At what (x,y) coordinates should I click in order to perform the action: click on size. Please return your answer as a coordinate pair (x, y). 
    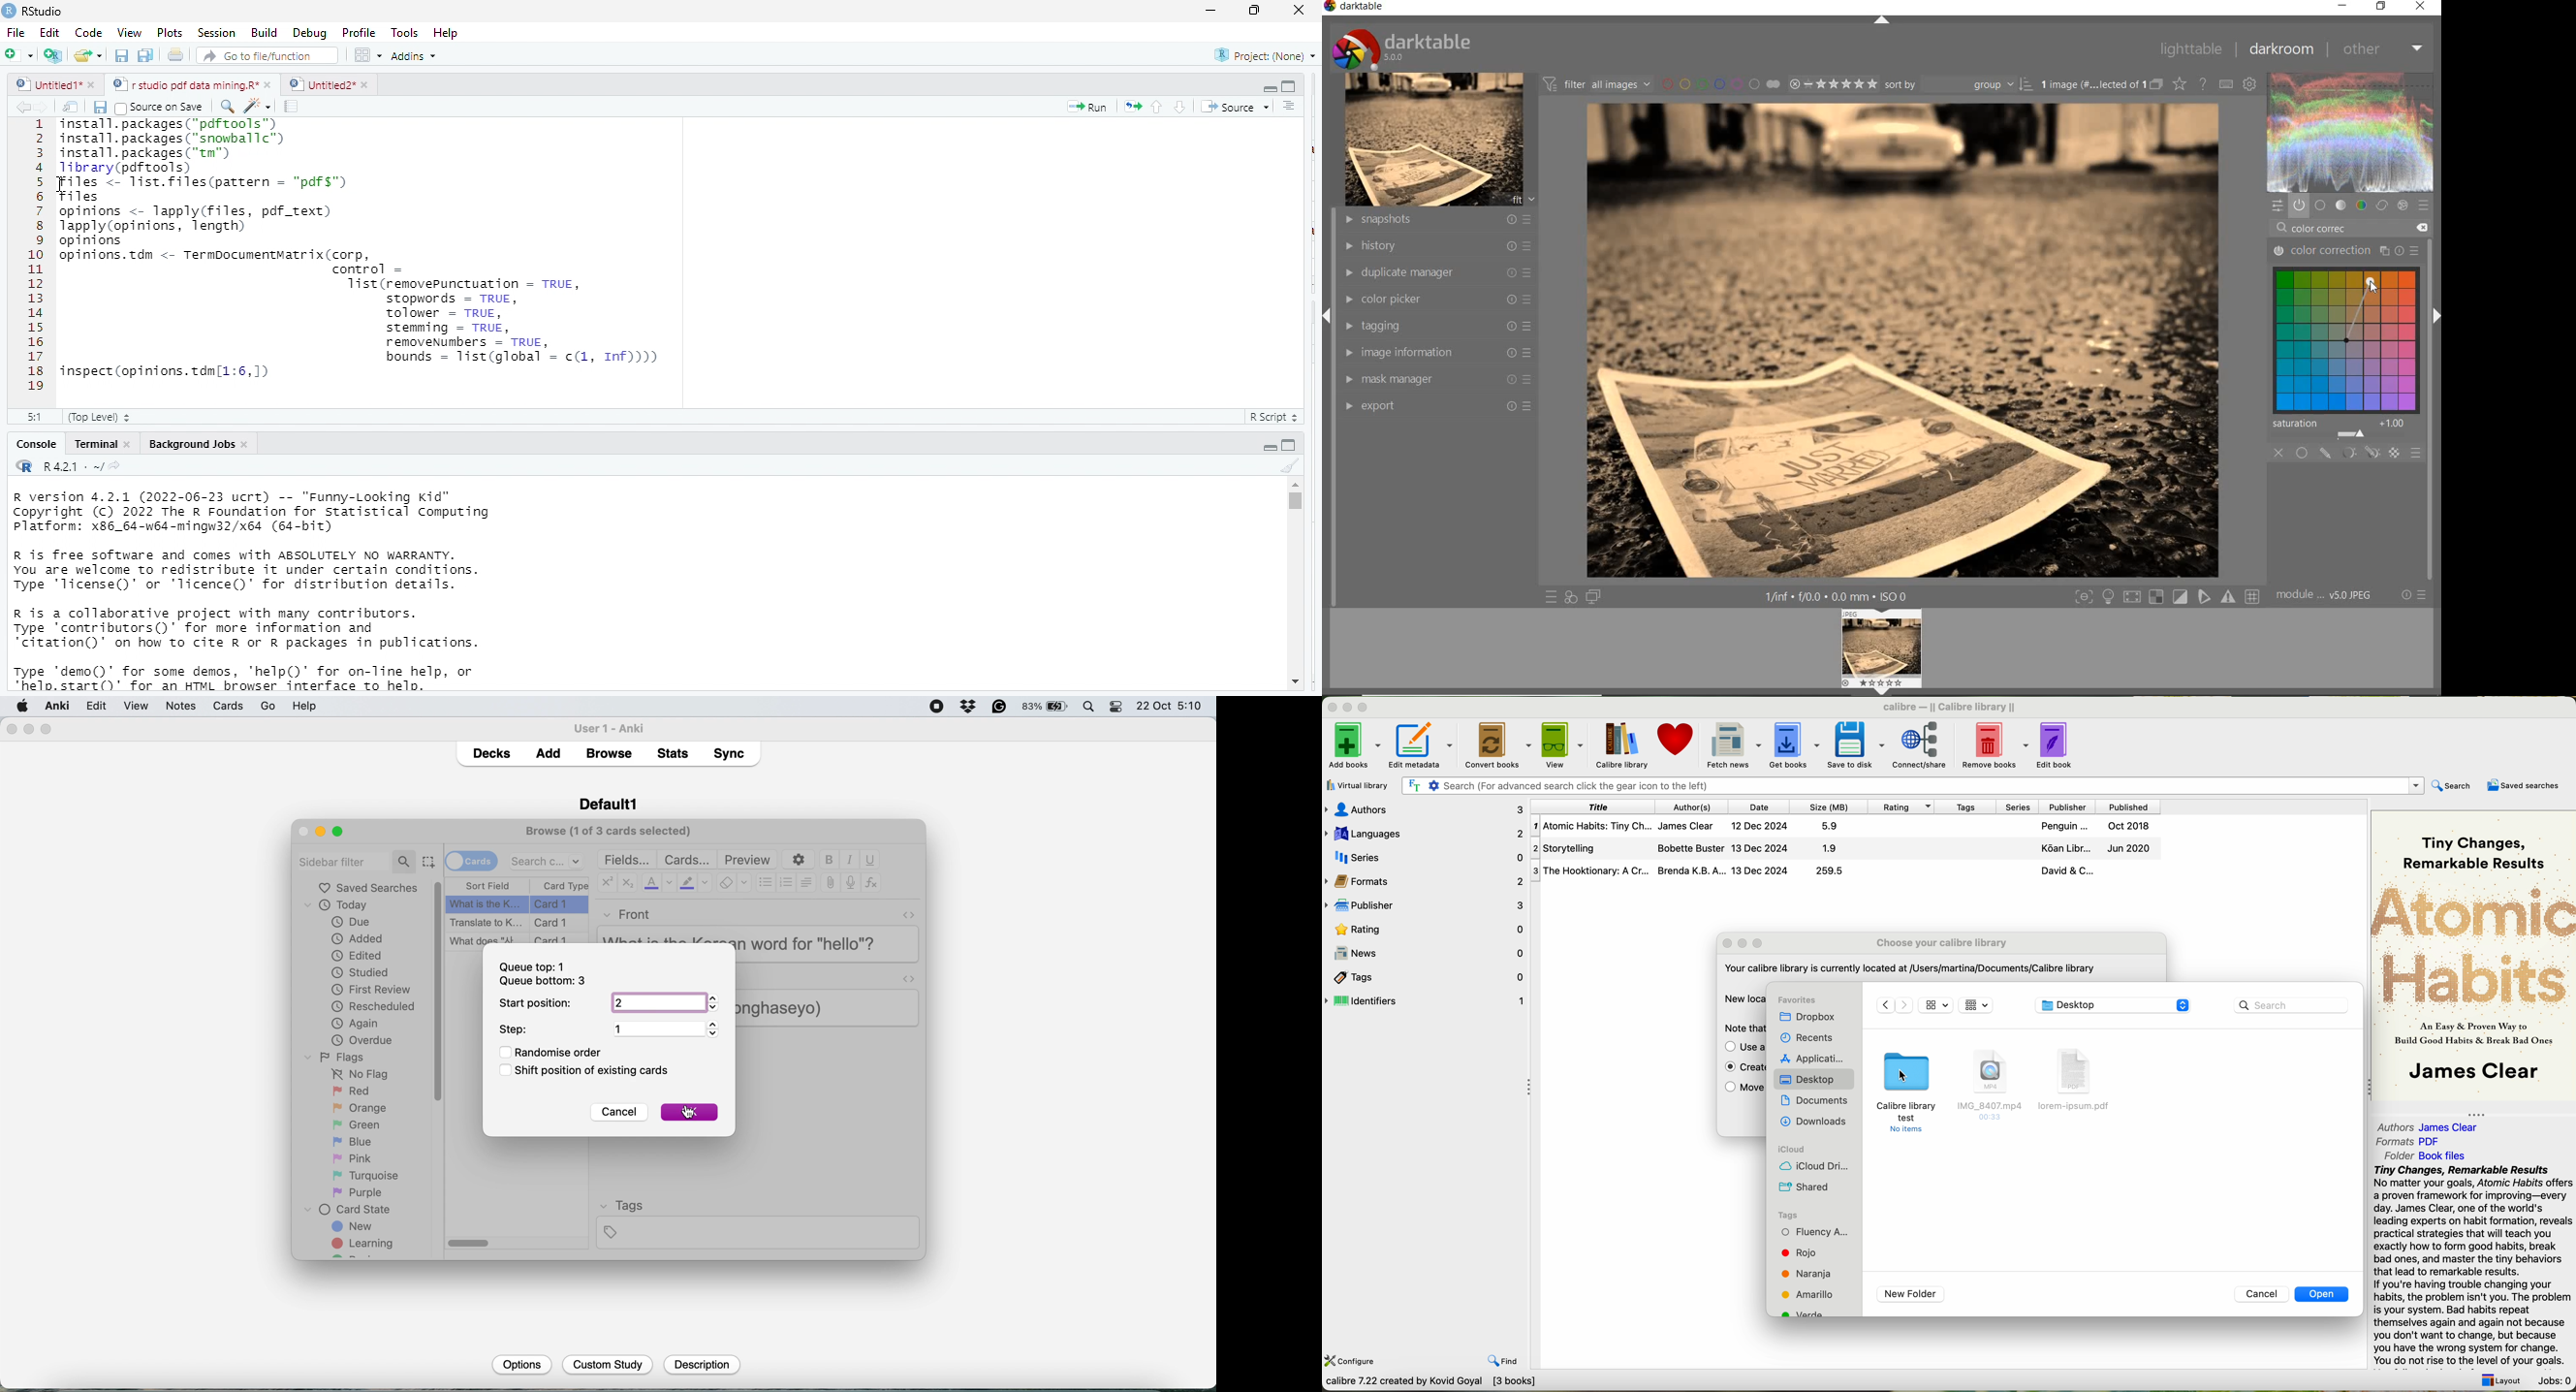
    Looking at the image, I should click on (1827, 807).